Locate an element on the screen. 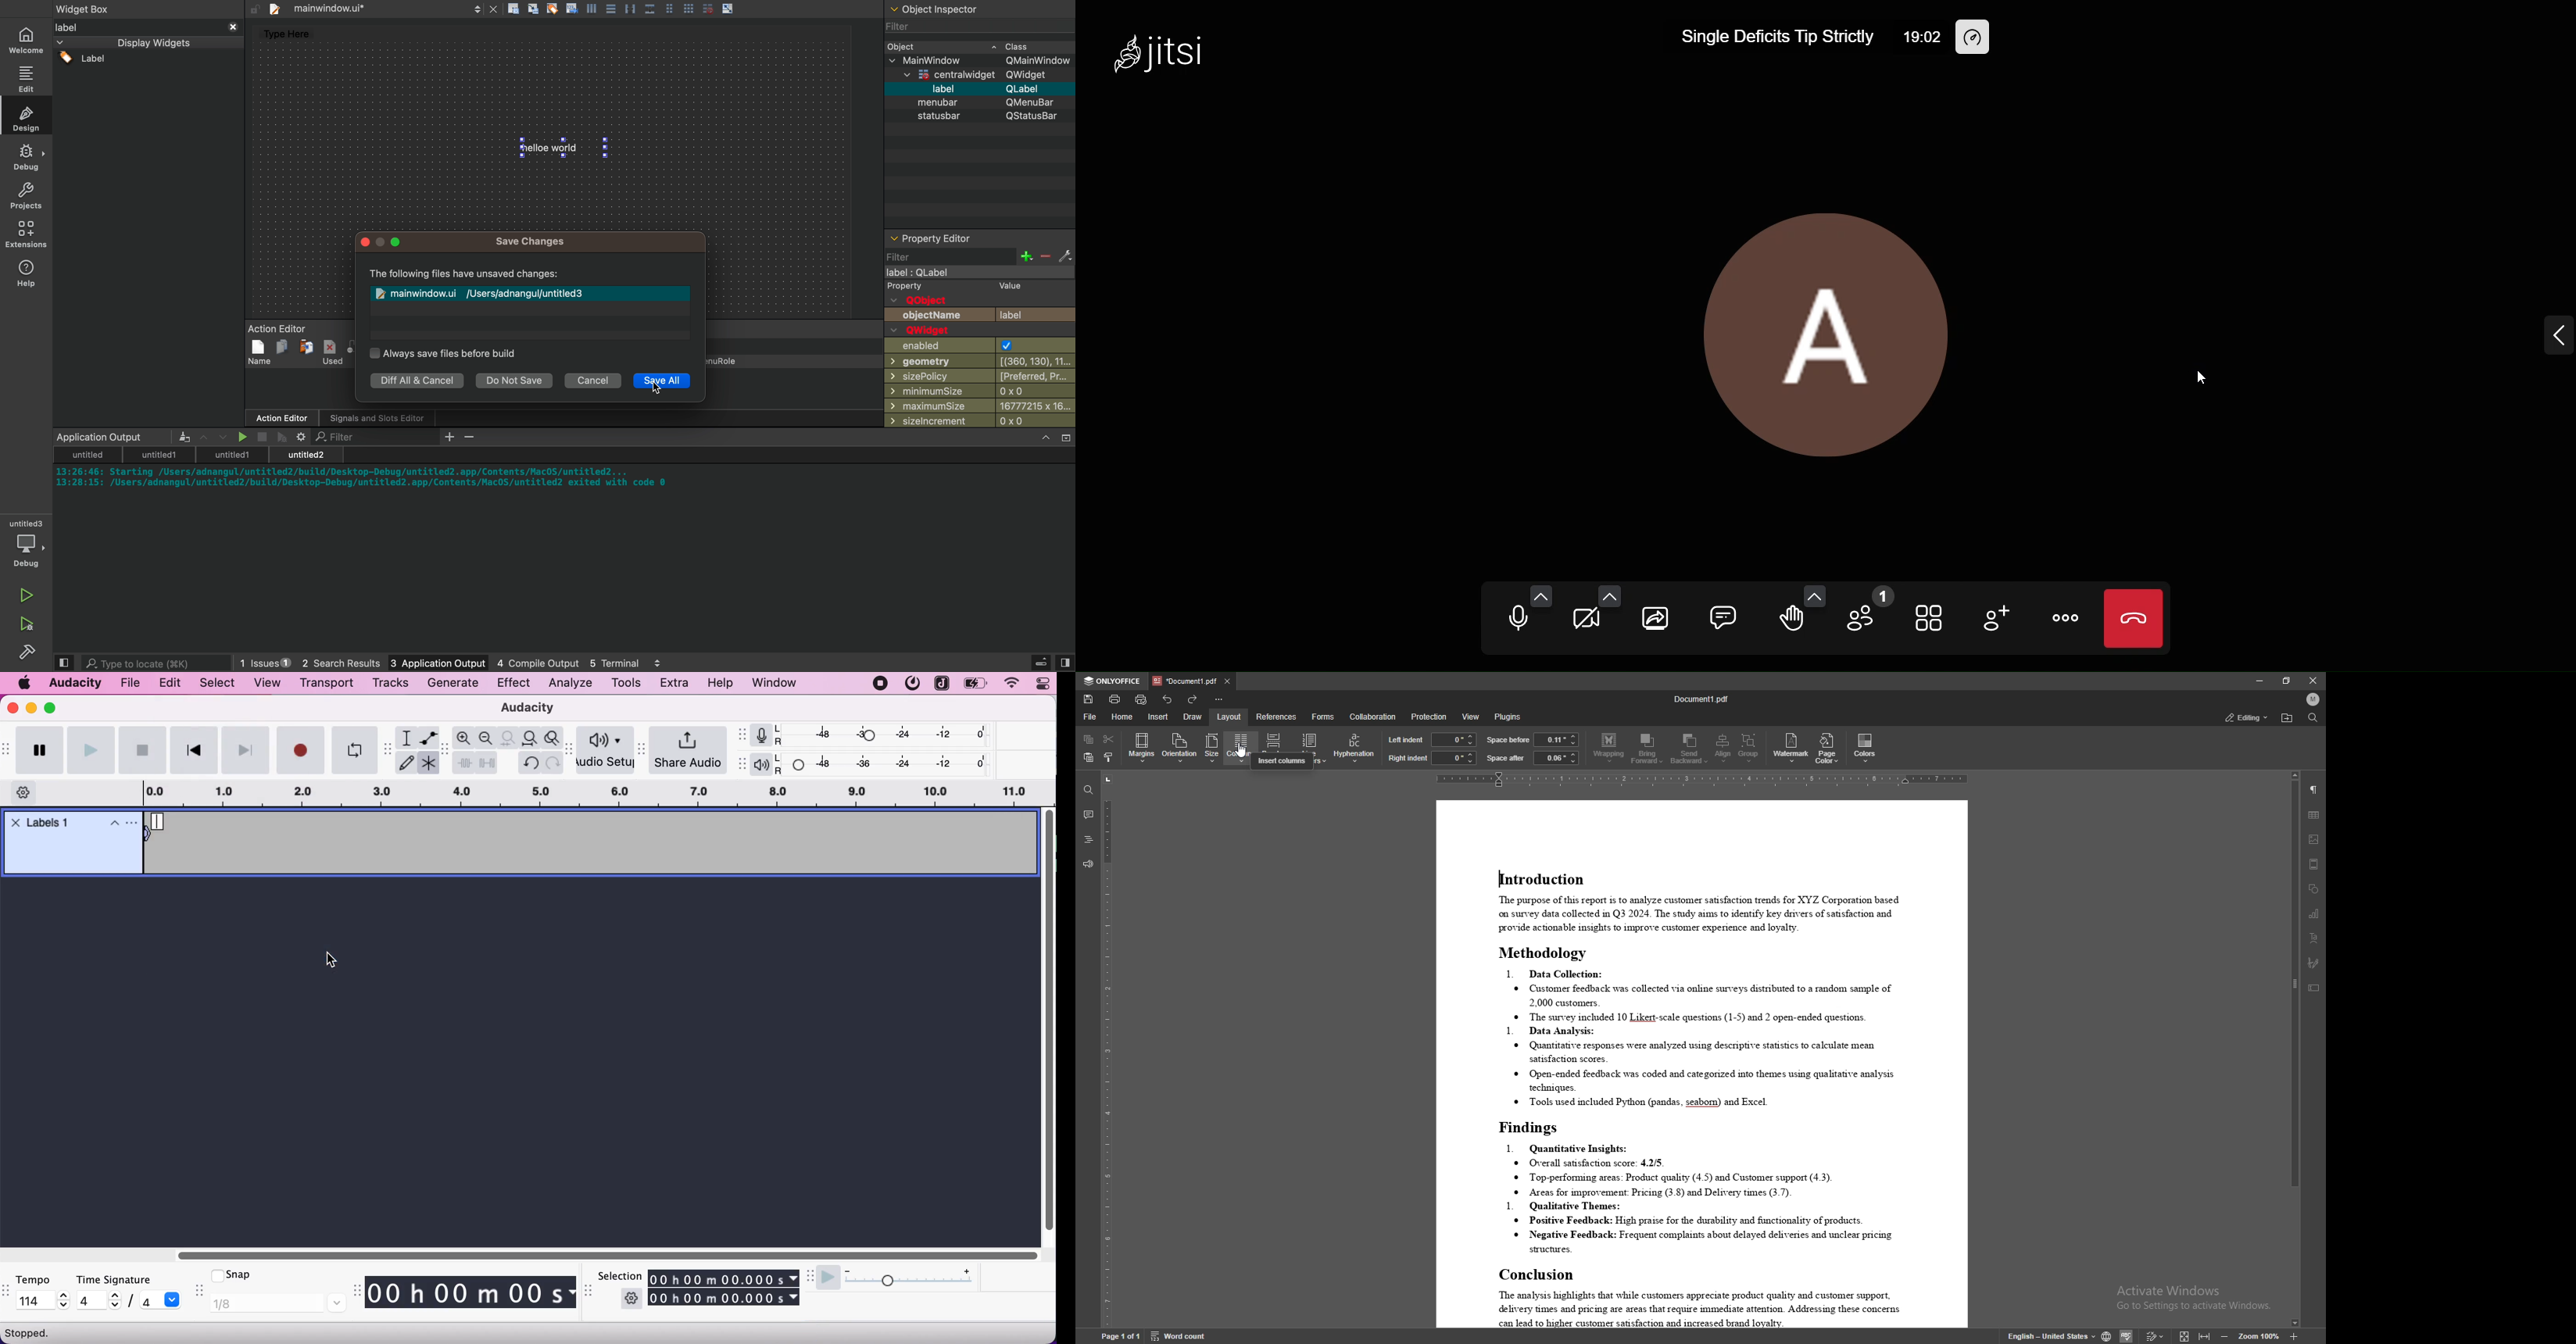 The height and width of the screenshot is (1344, 2576). track timing is located at coordinates (725, 1298).